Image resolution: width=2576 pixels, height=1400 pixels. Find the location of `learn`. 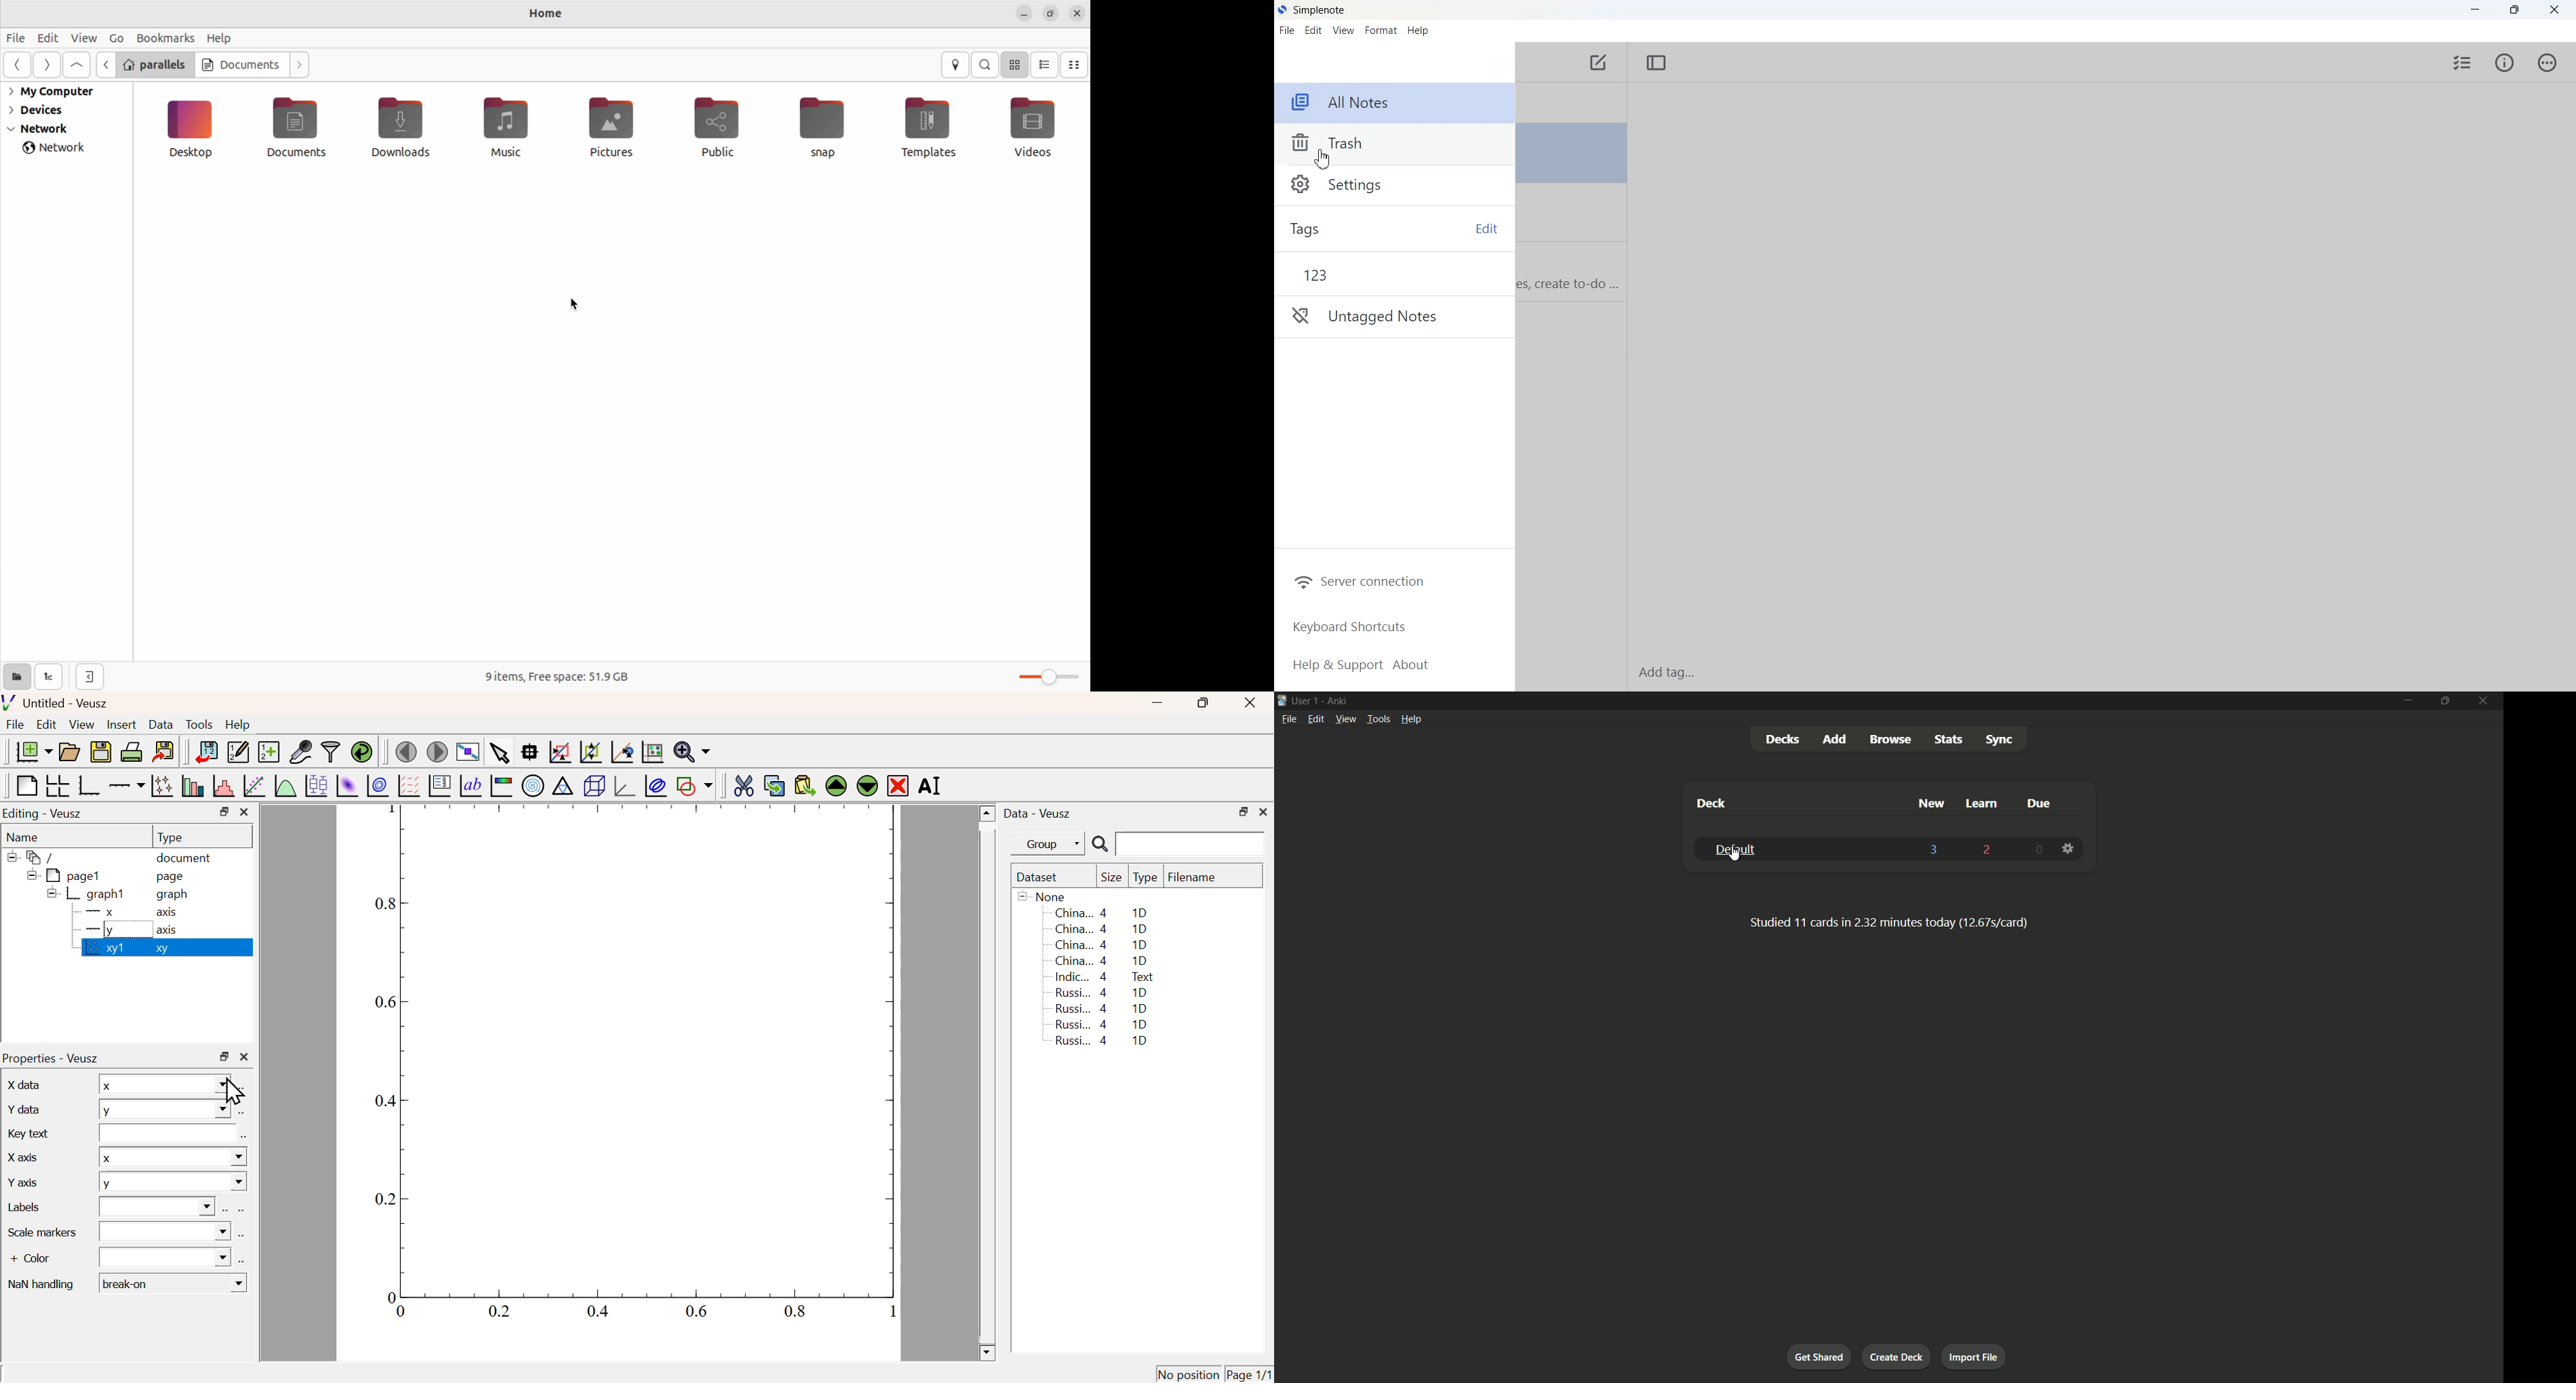

learn is located at coordinates (1980, 803).